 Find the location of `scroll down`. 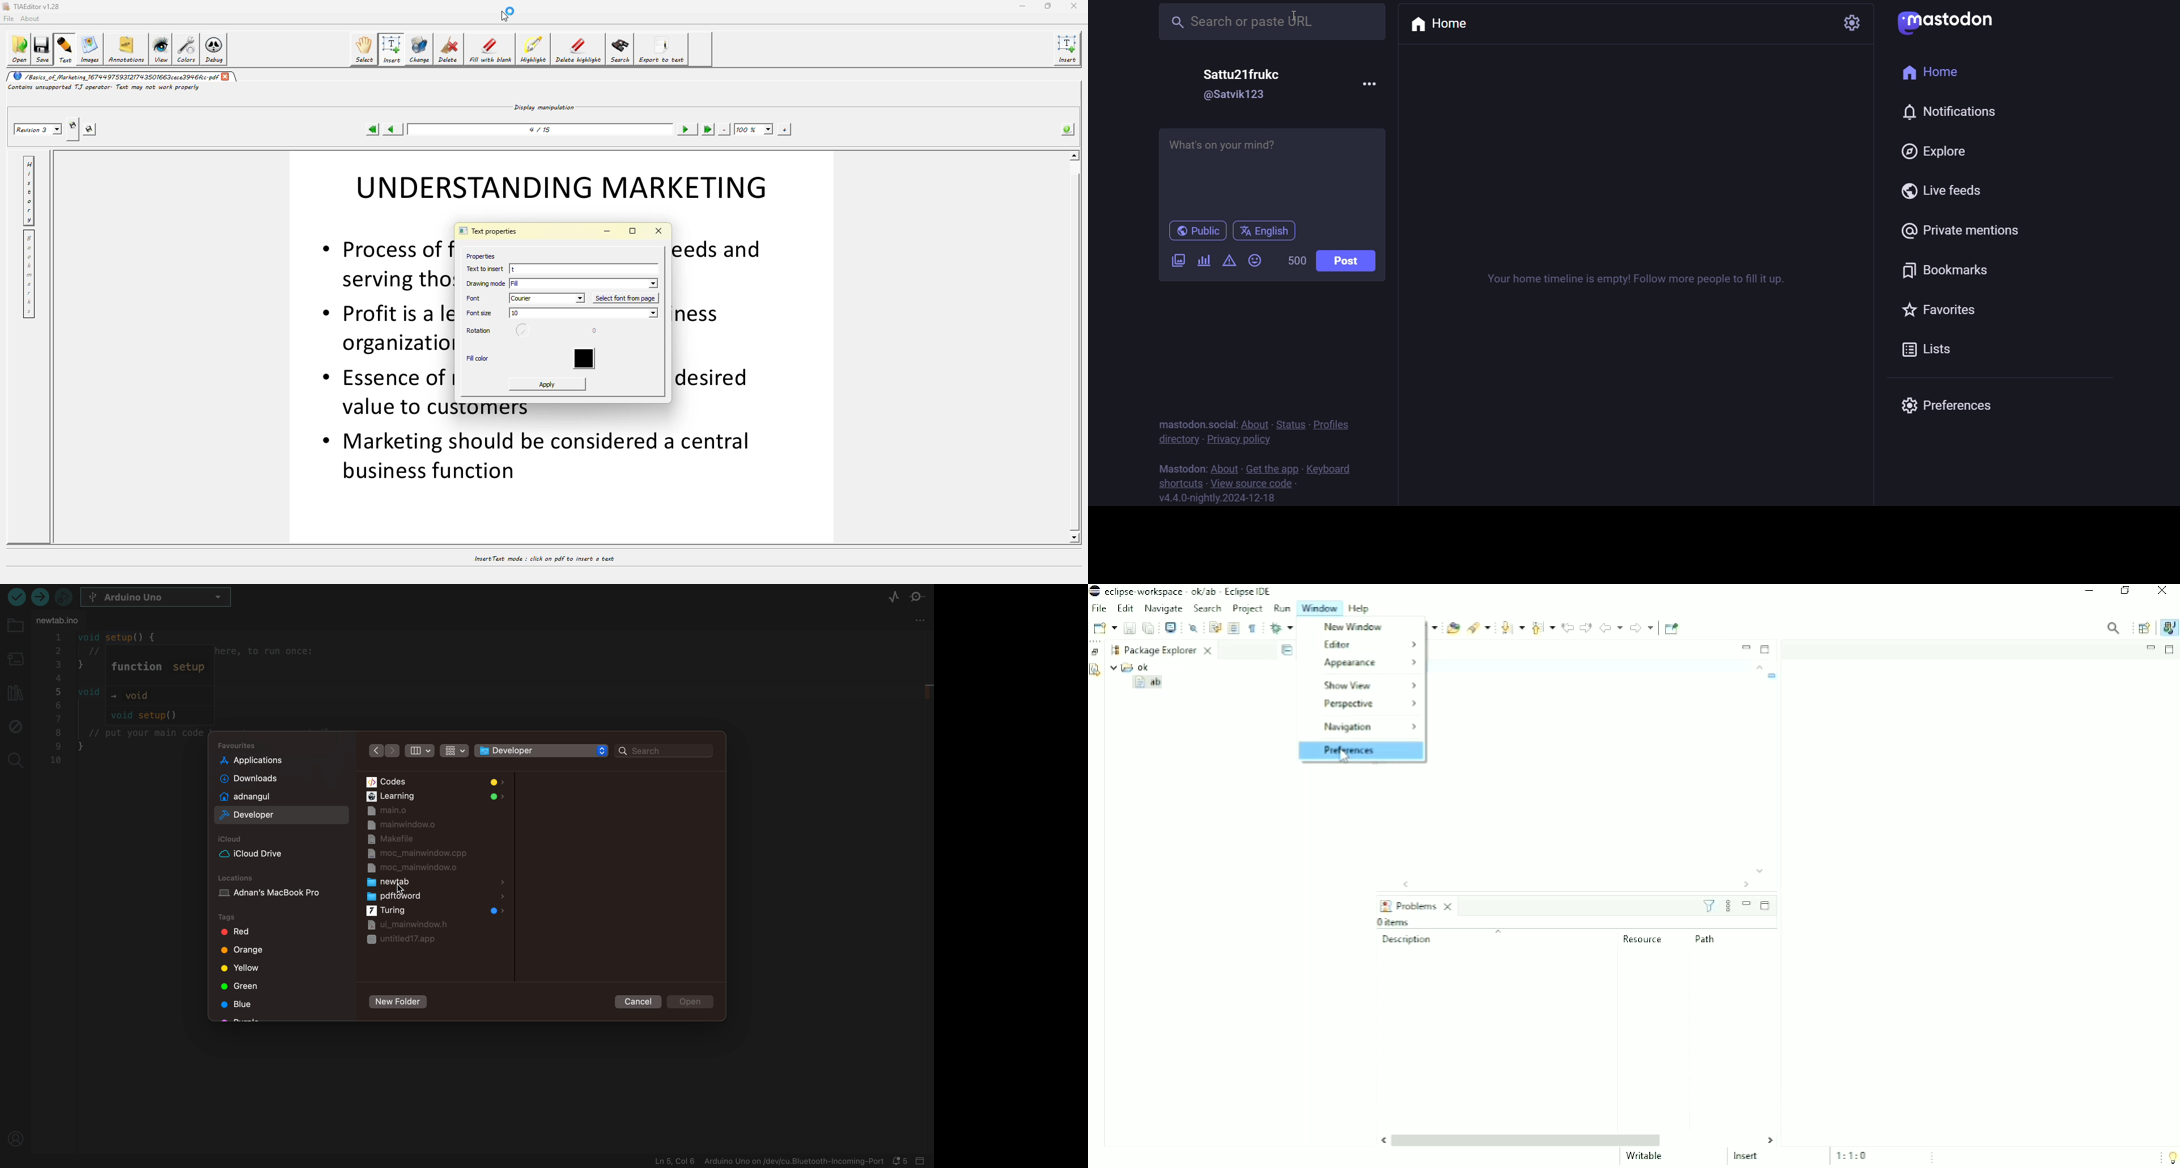

scroll down is located at coordinates (1074, 537).